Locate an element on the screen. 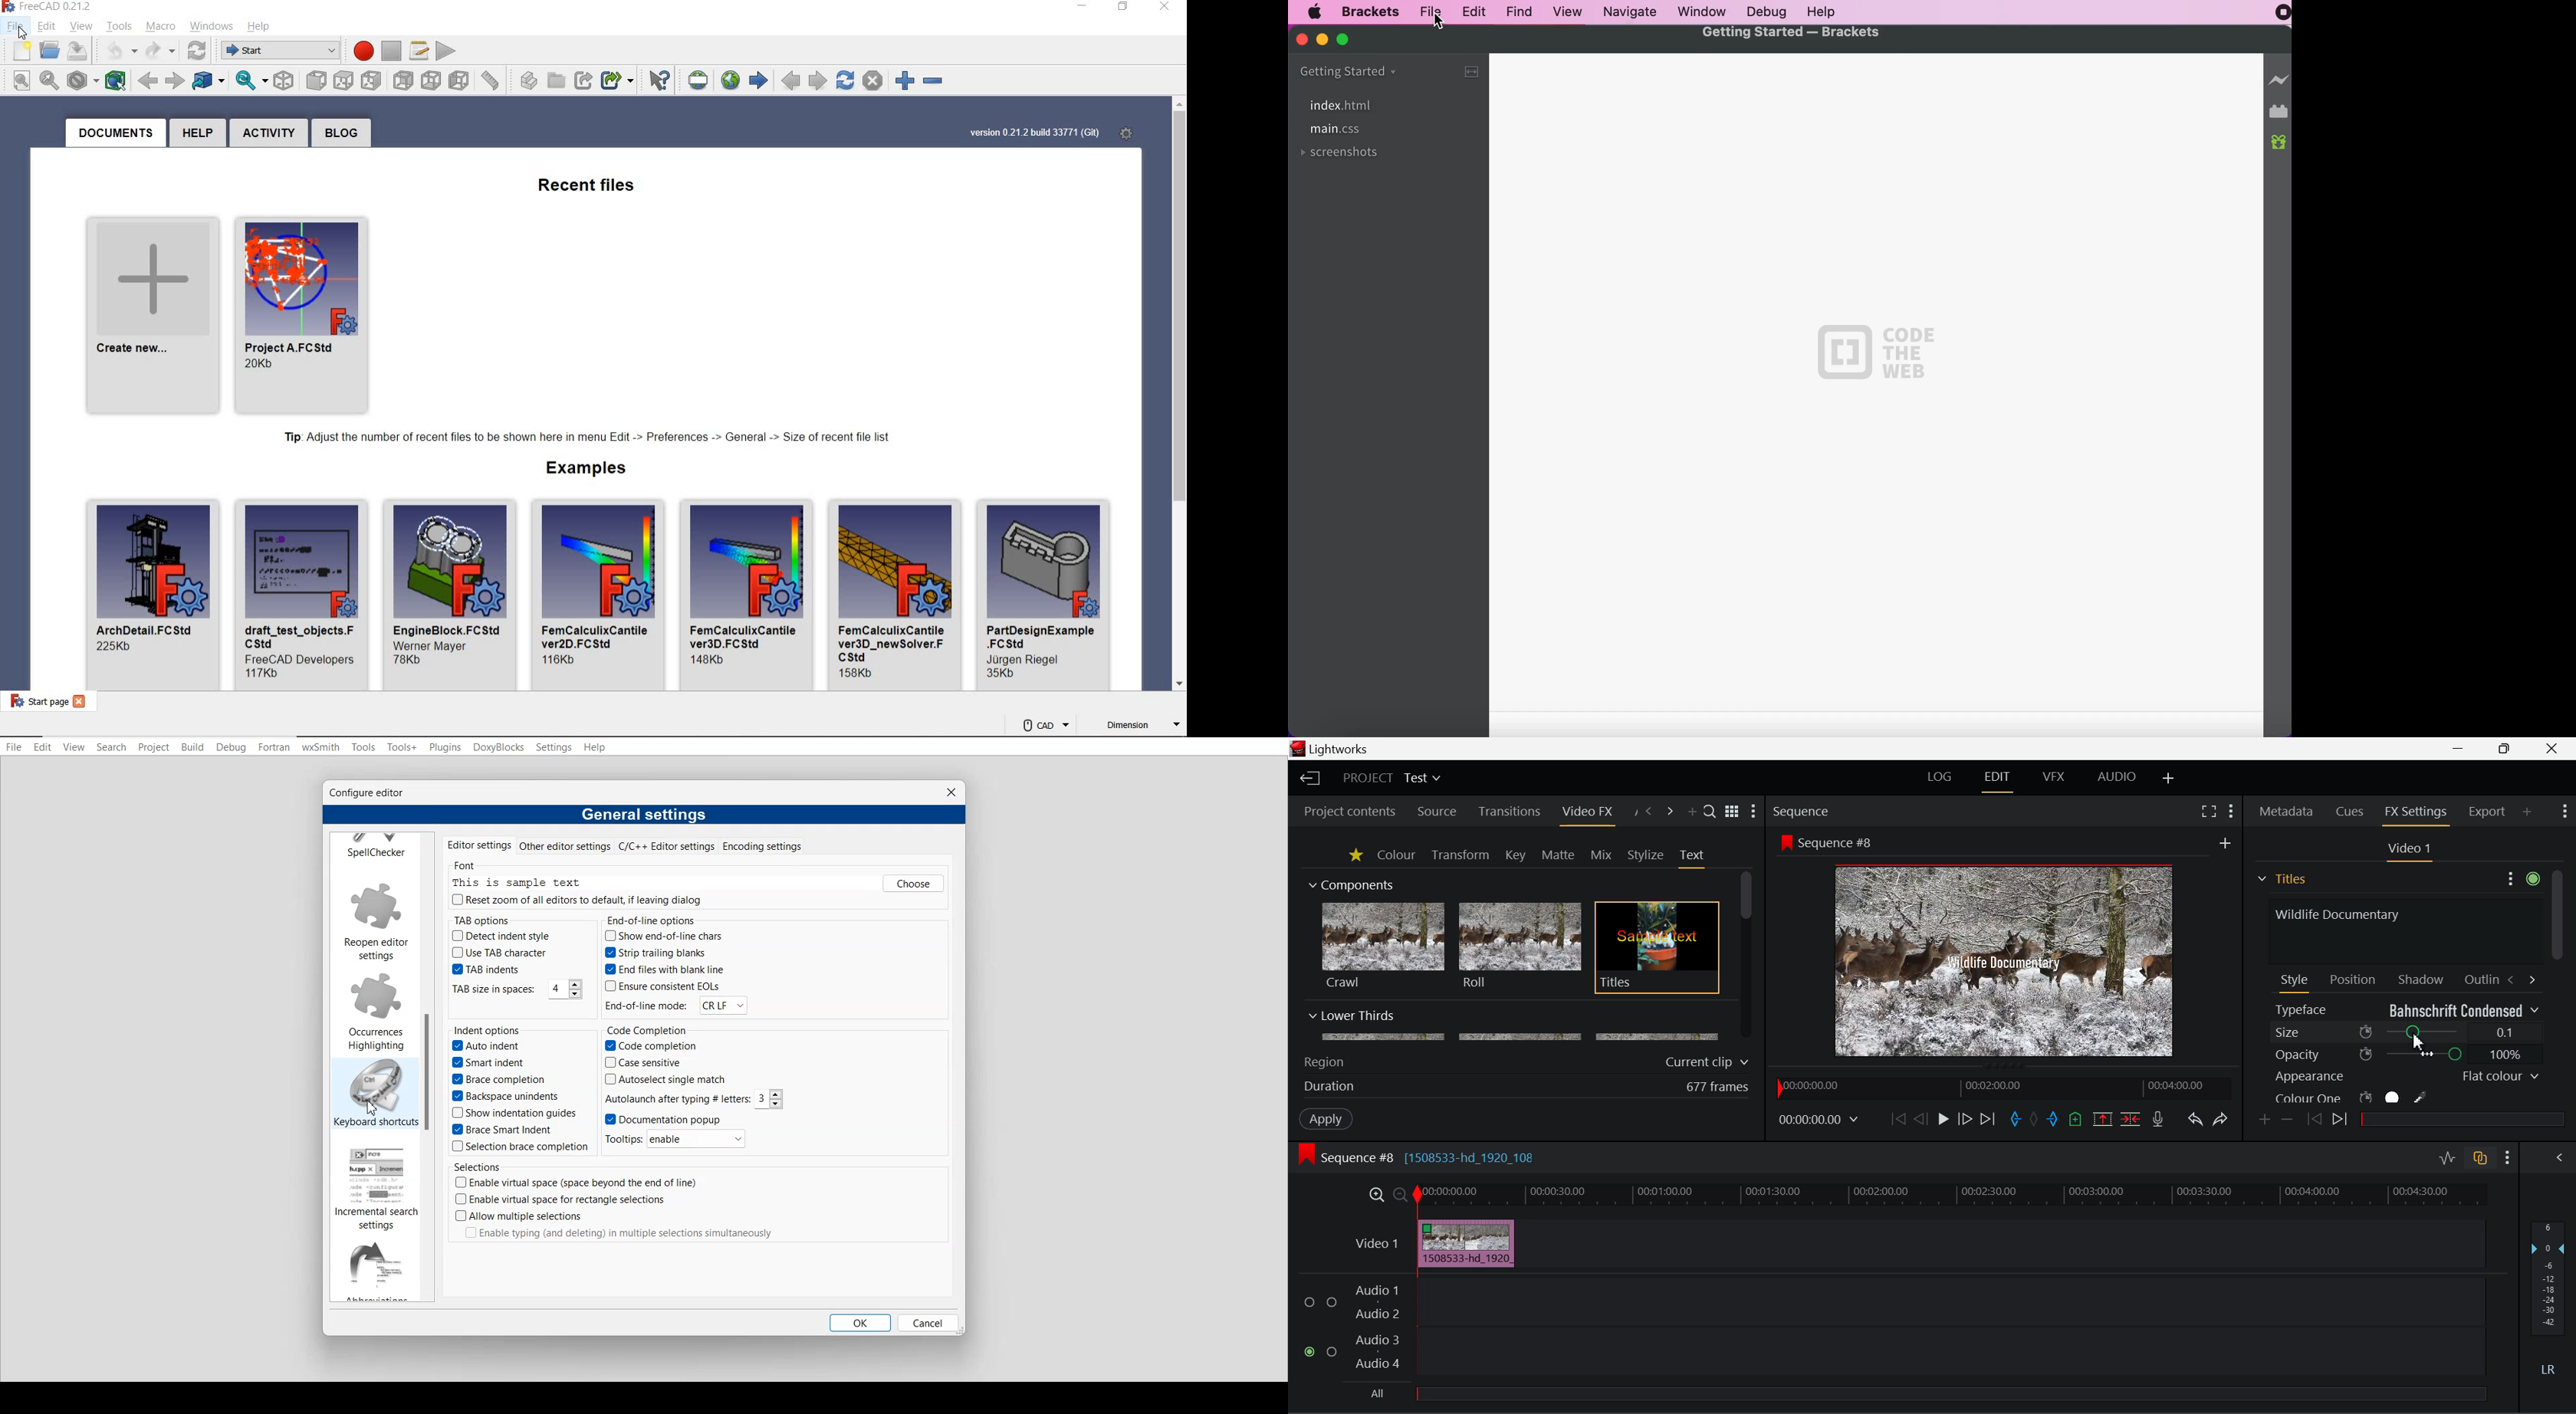 The height and width of the screenshot is (1428, 2576). OPEN is located at coordinates (49, 50).